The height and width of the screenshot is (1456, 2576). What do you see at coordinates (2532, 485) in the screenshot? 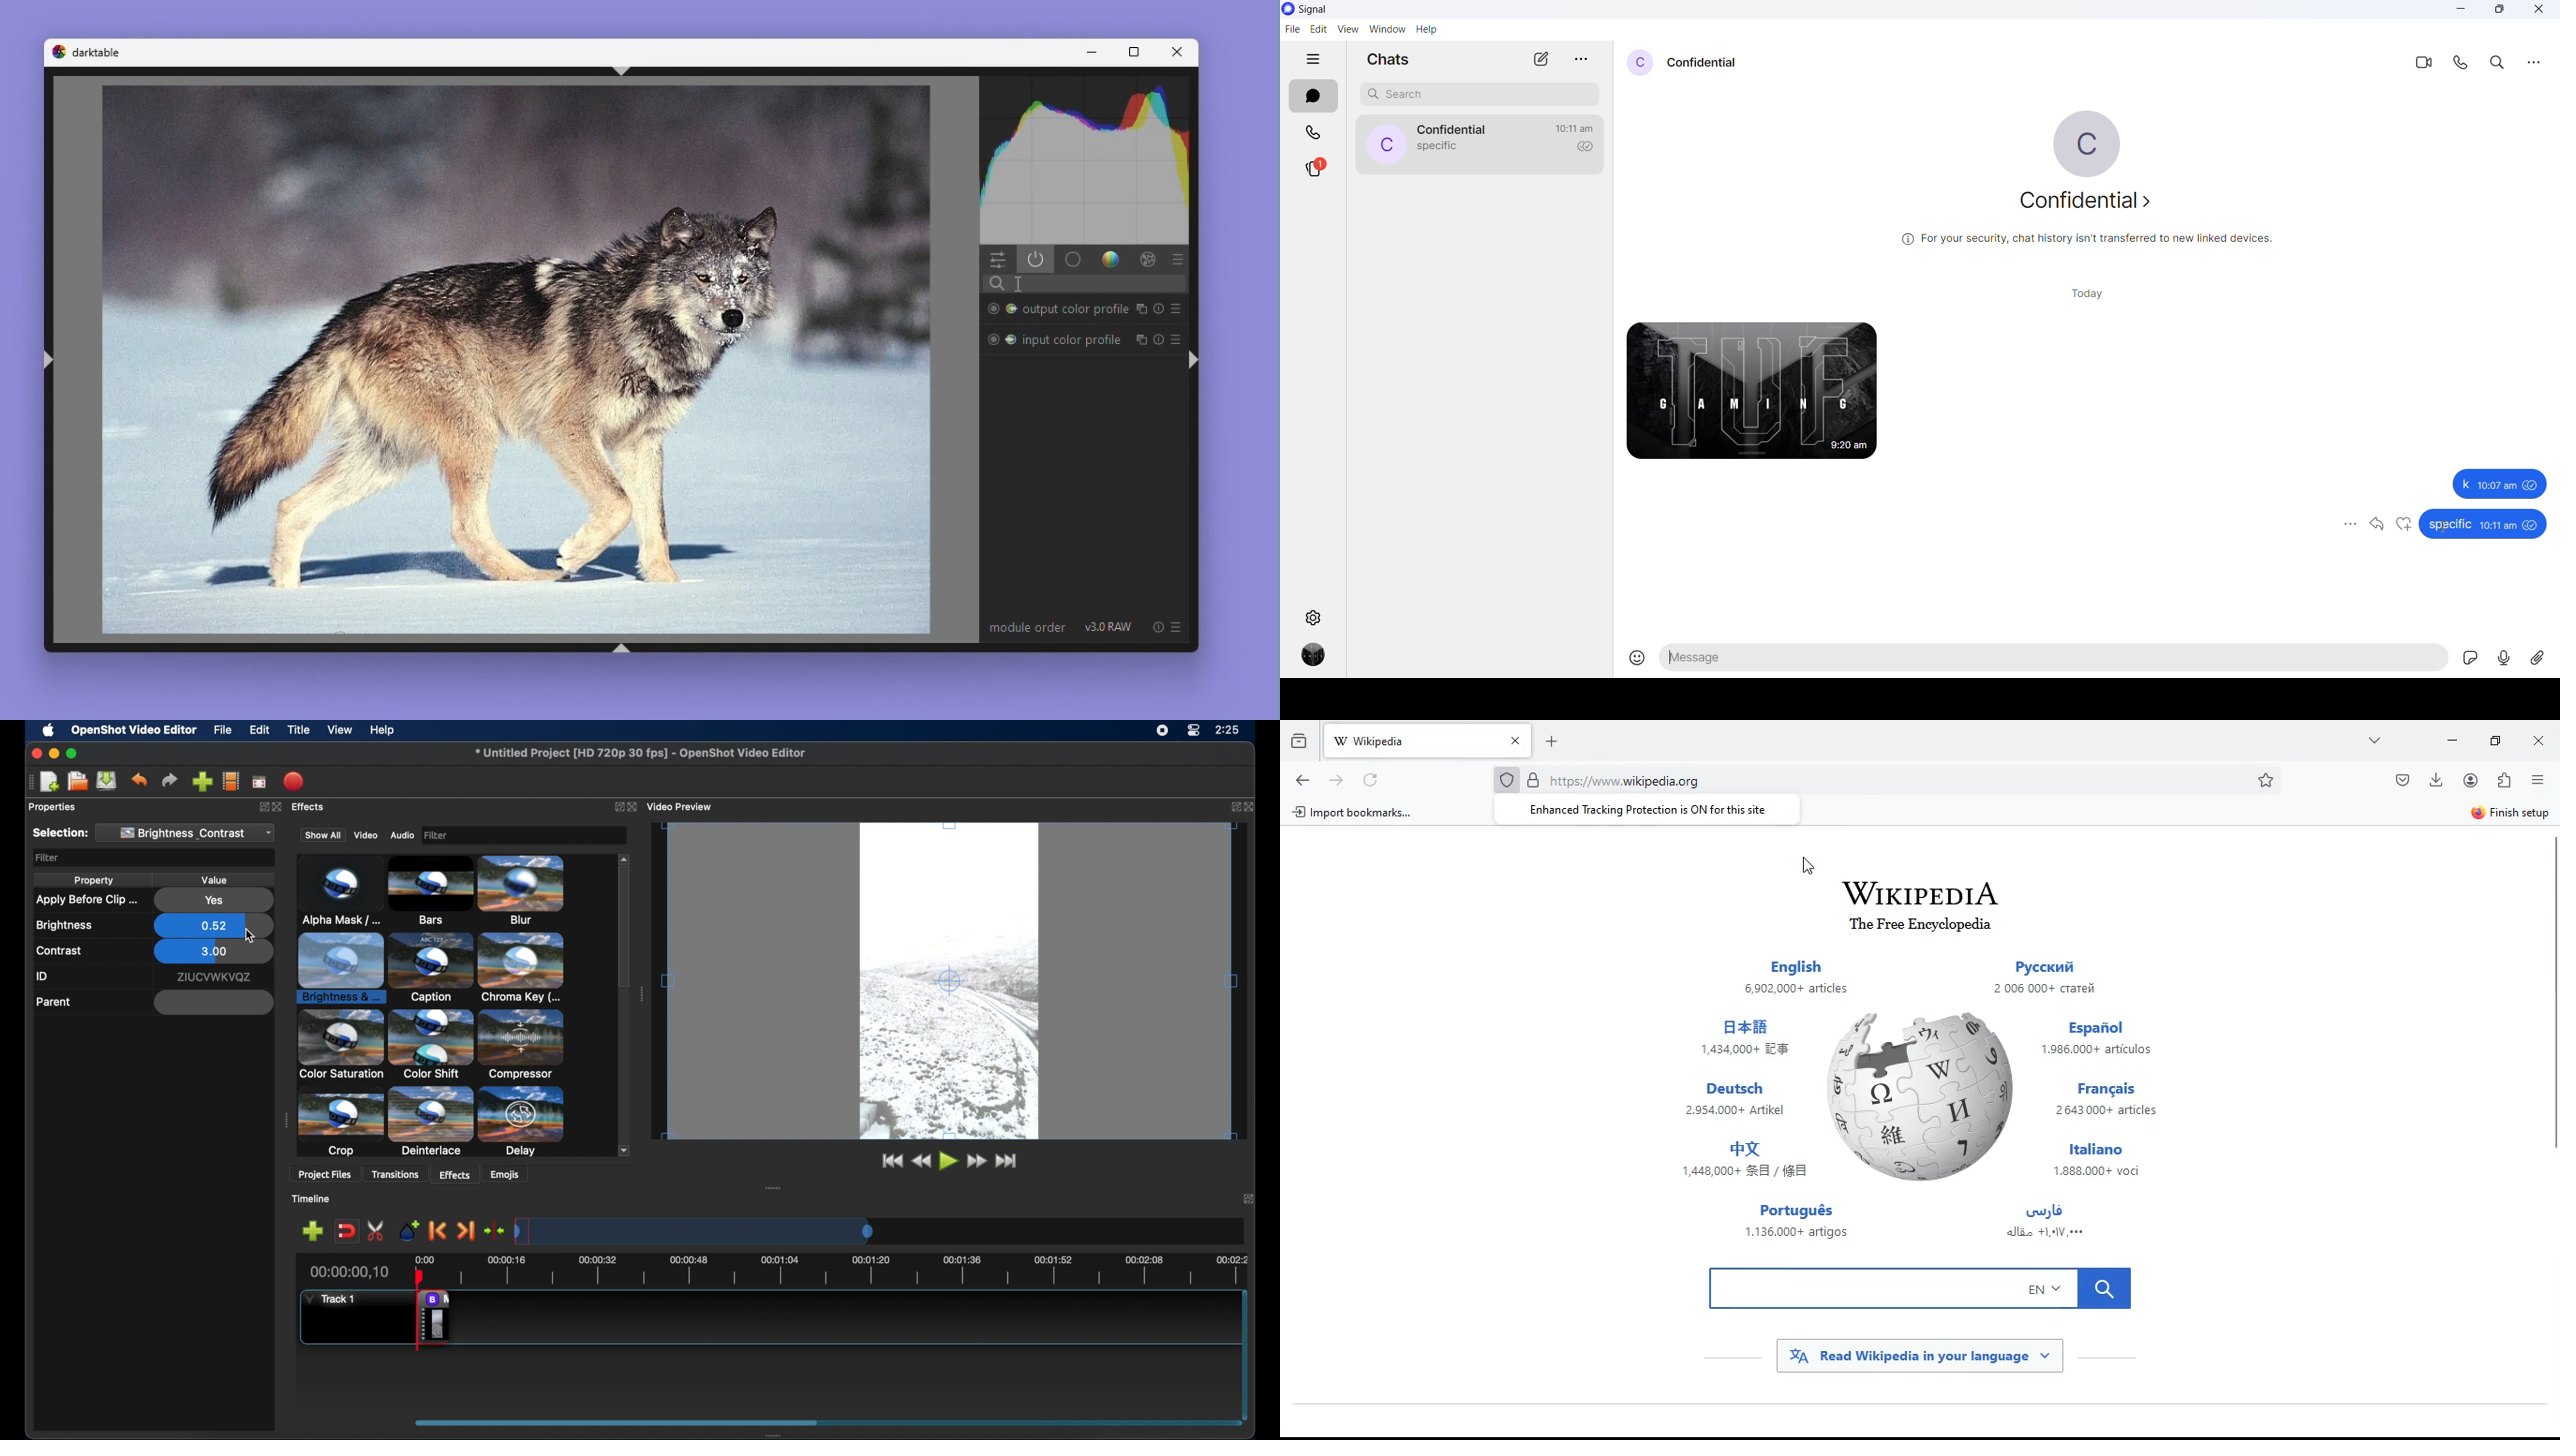
I see `seen` at bounding box center [2532, 485].